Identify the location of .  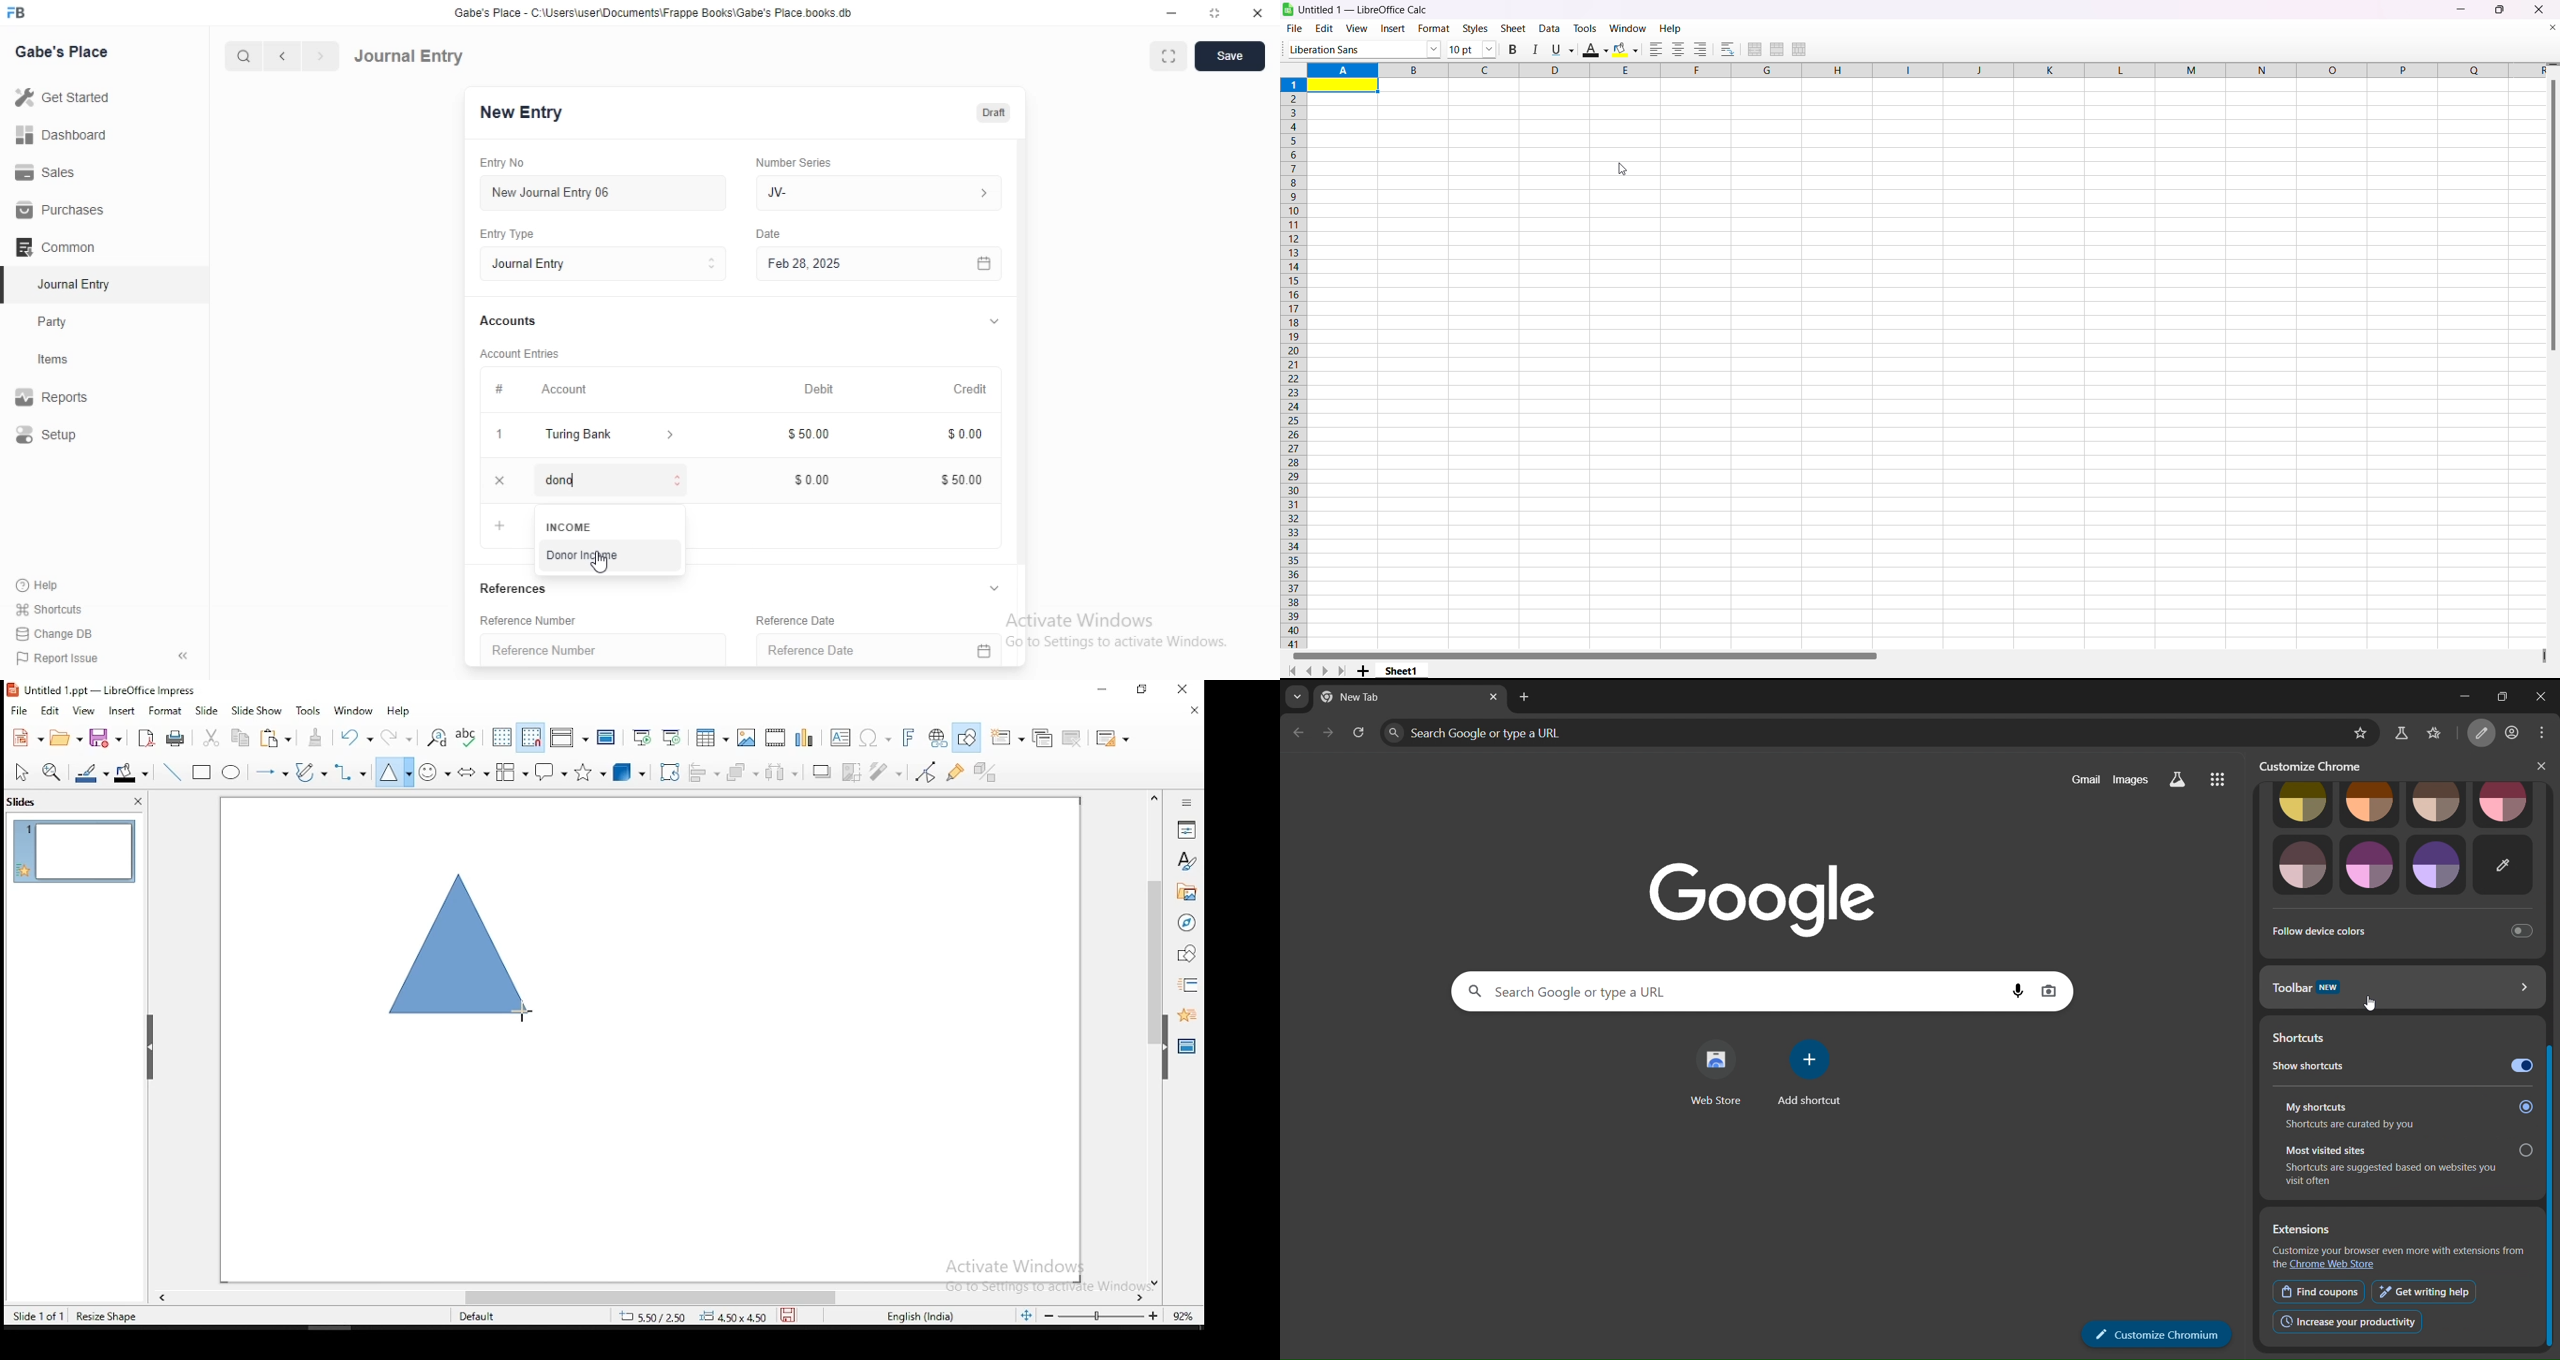
(771, 236).